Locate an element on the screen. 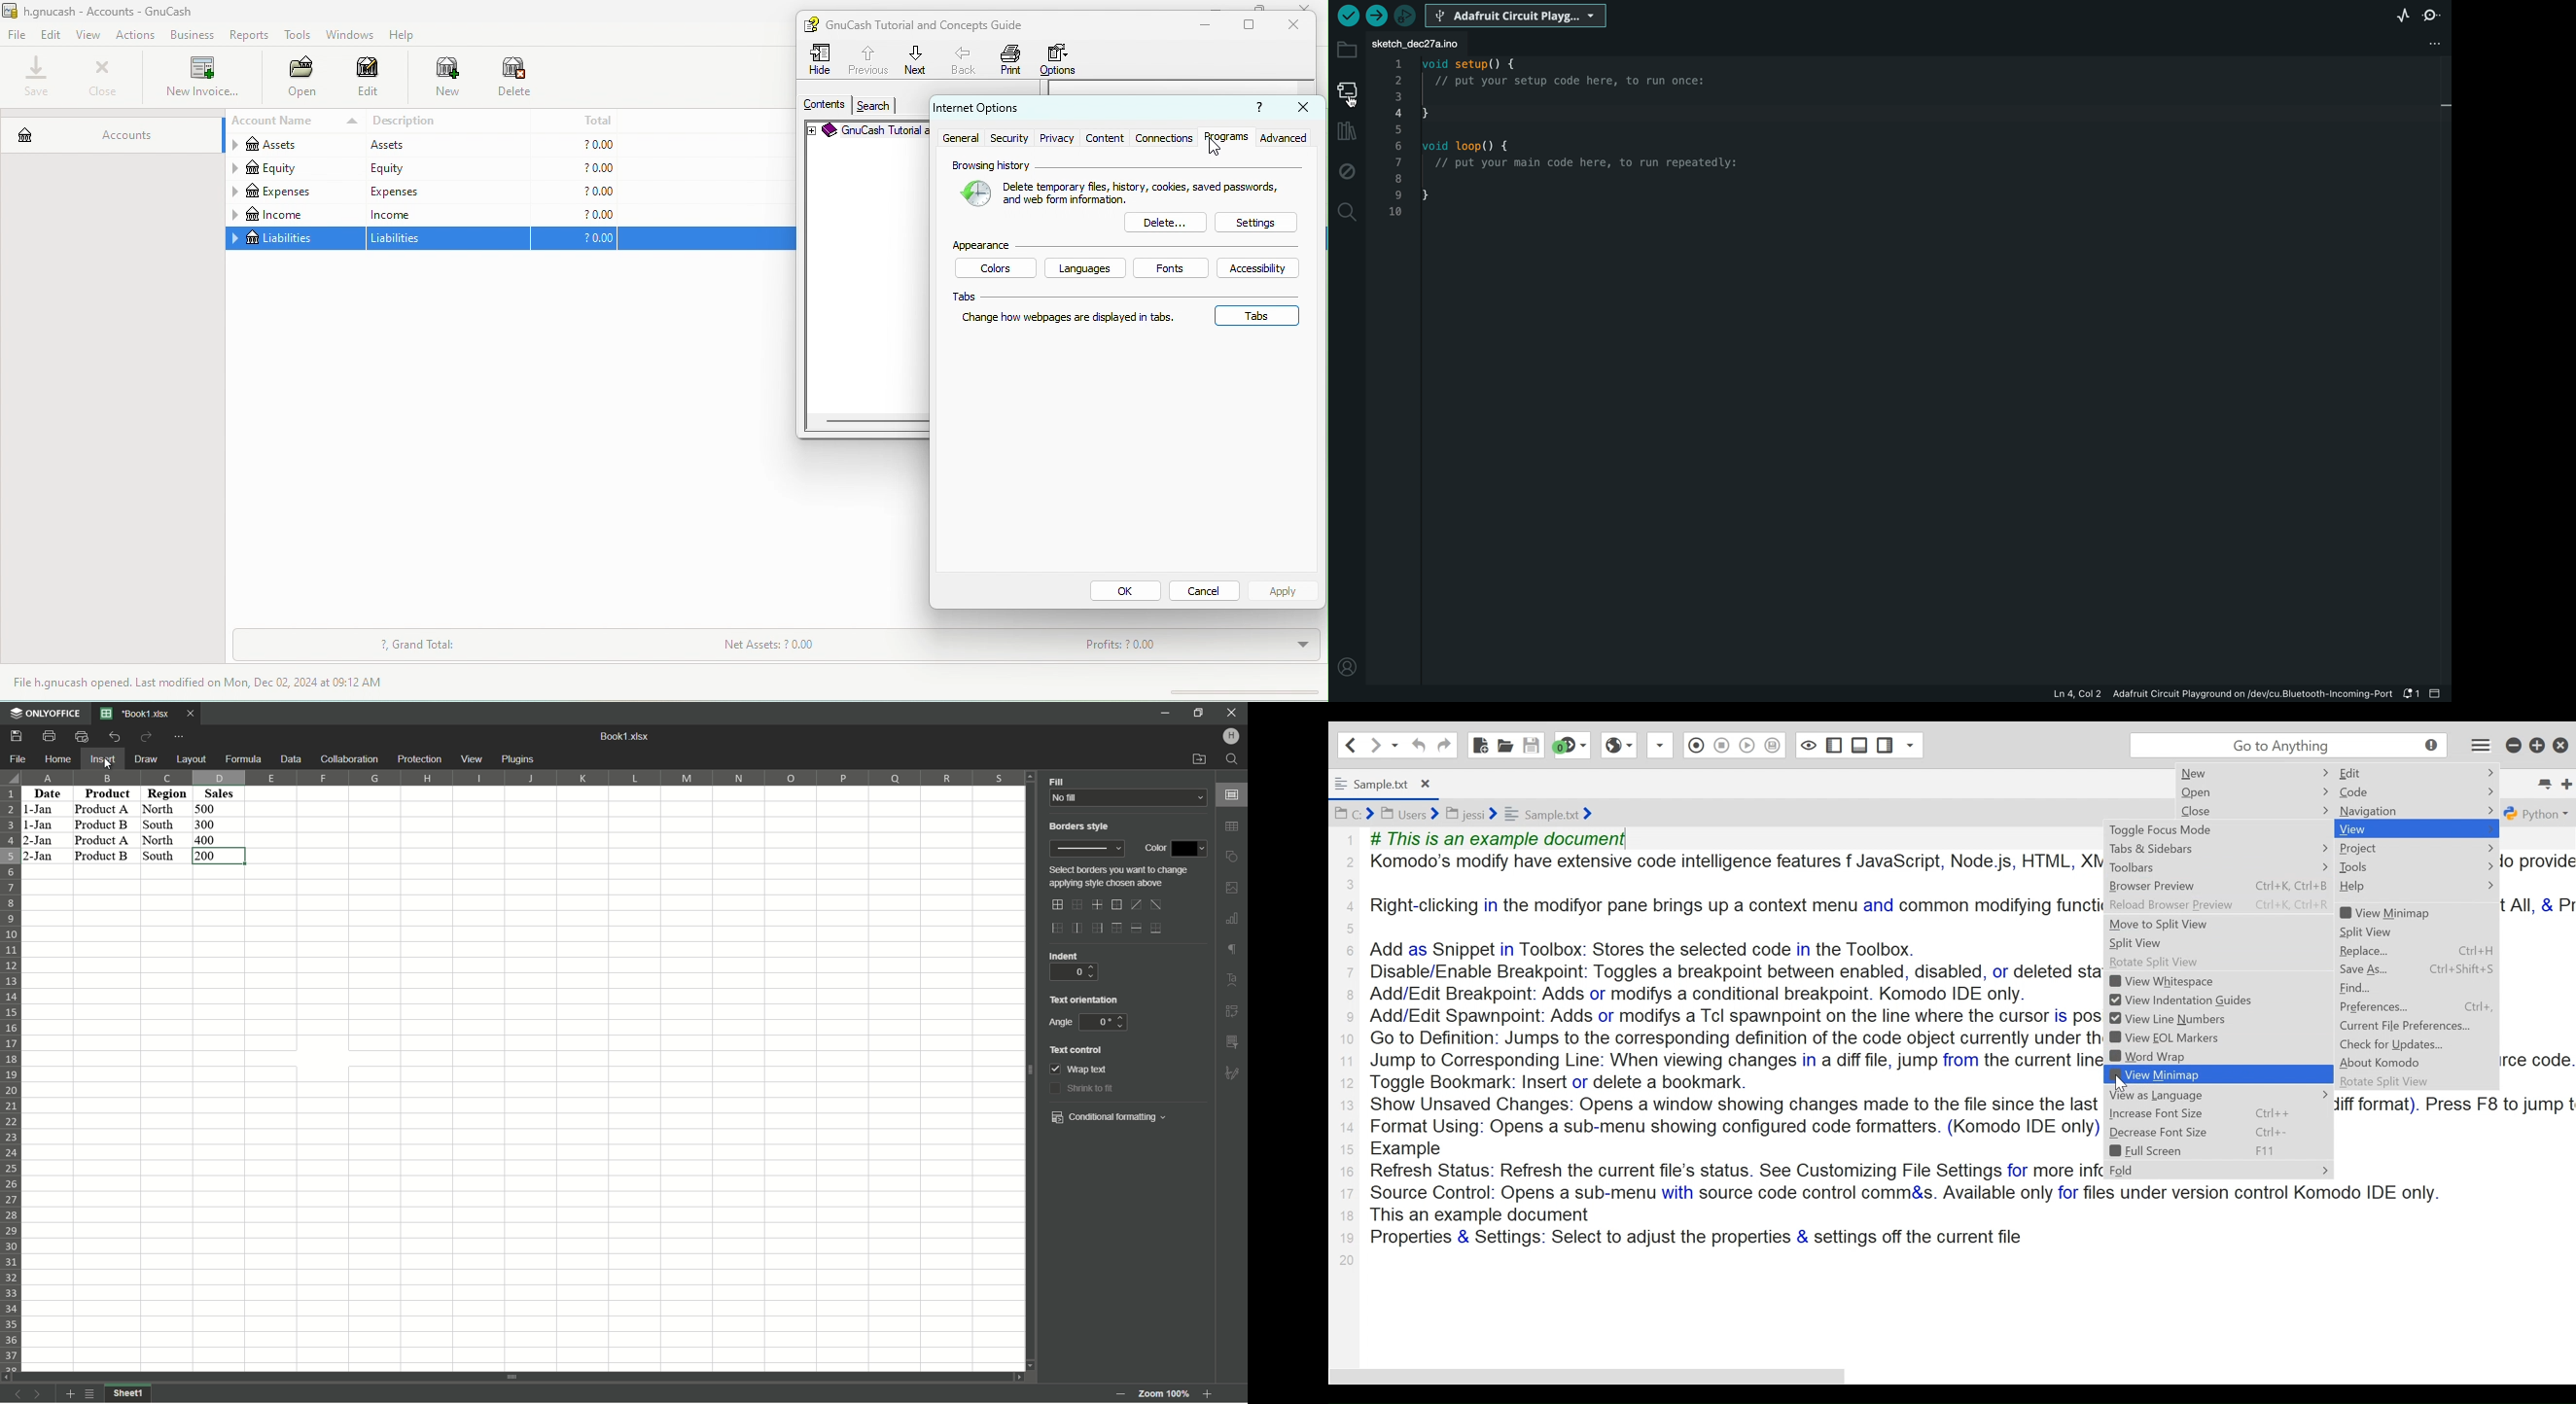  formatting is located at coordinates (1233, 1072).